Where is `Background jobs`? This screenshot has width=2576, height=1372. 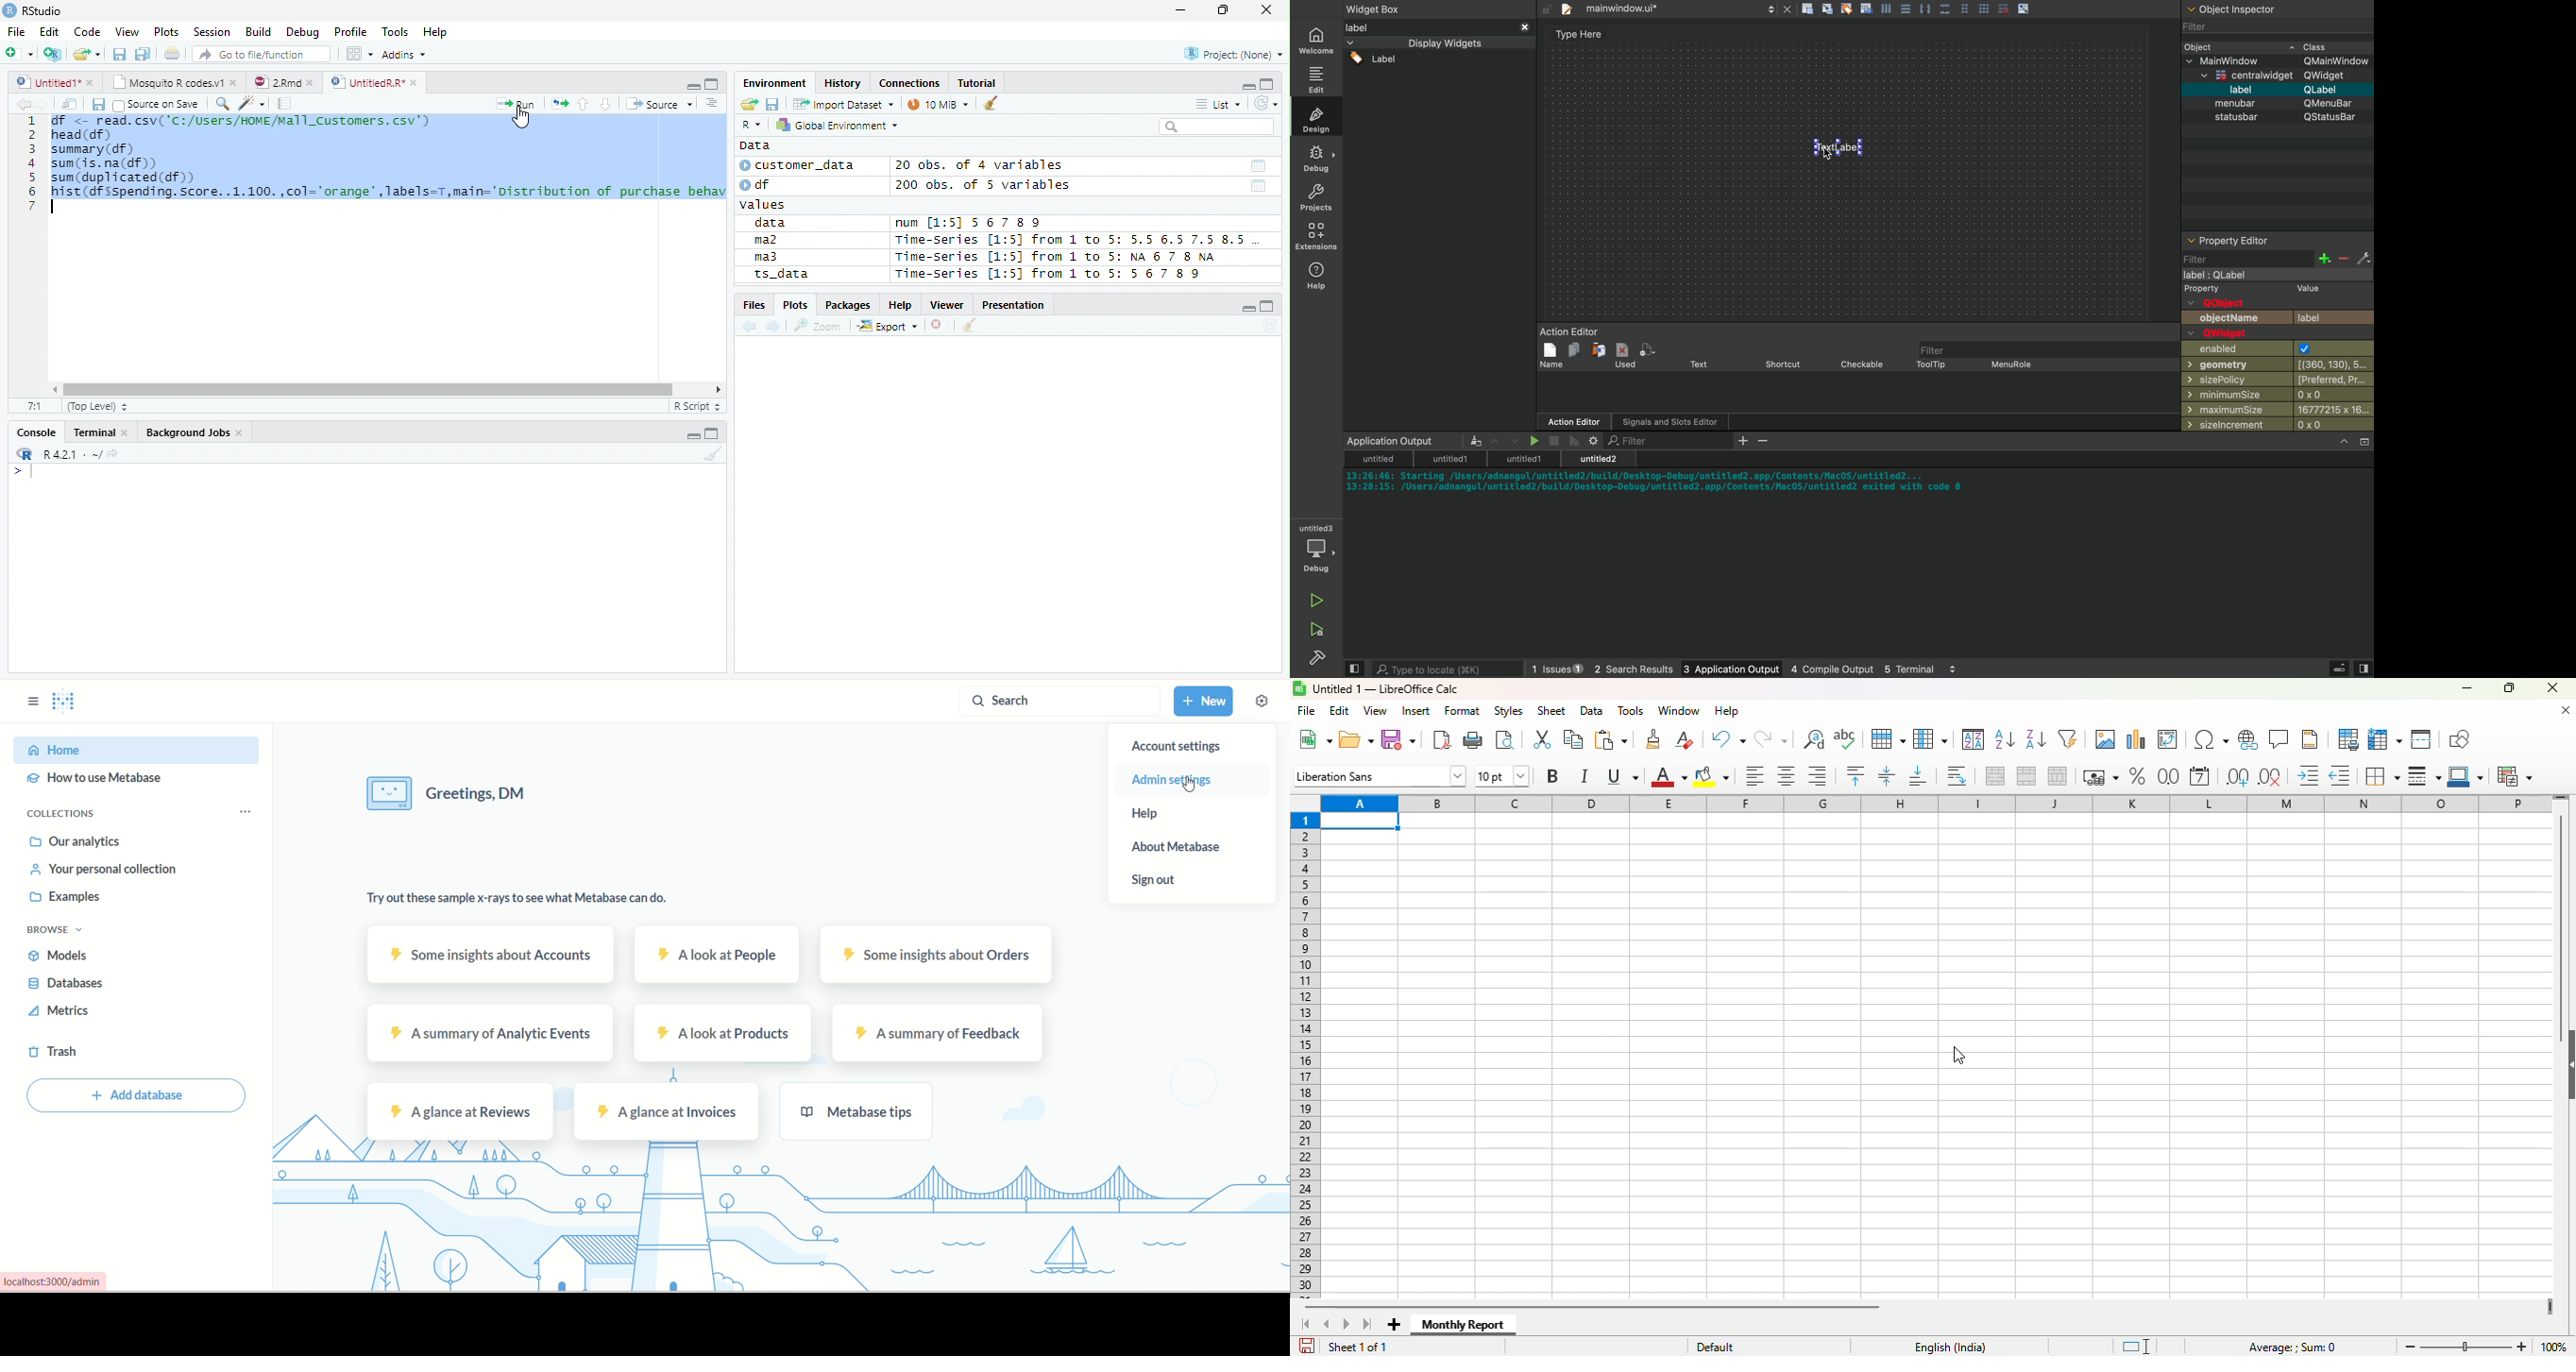 Background jobs is located at coordinates (195, 434).